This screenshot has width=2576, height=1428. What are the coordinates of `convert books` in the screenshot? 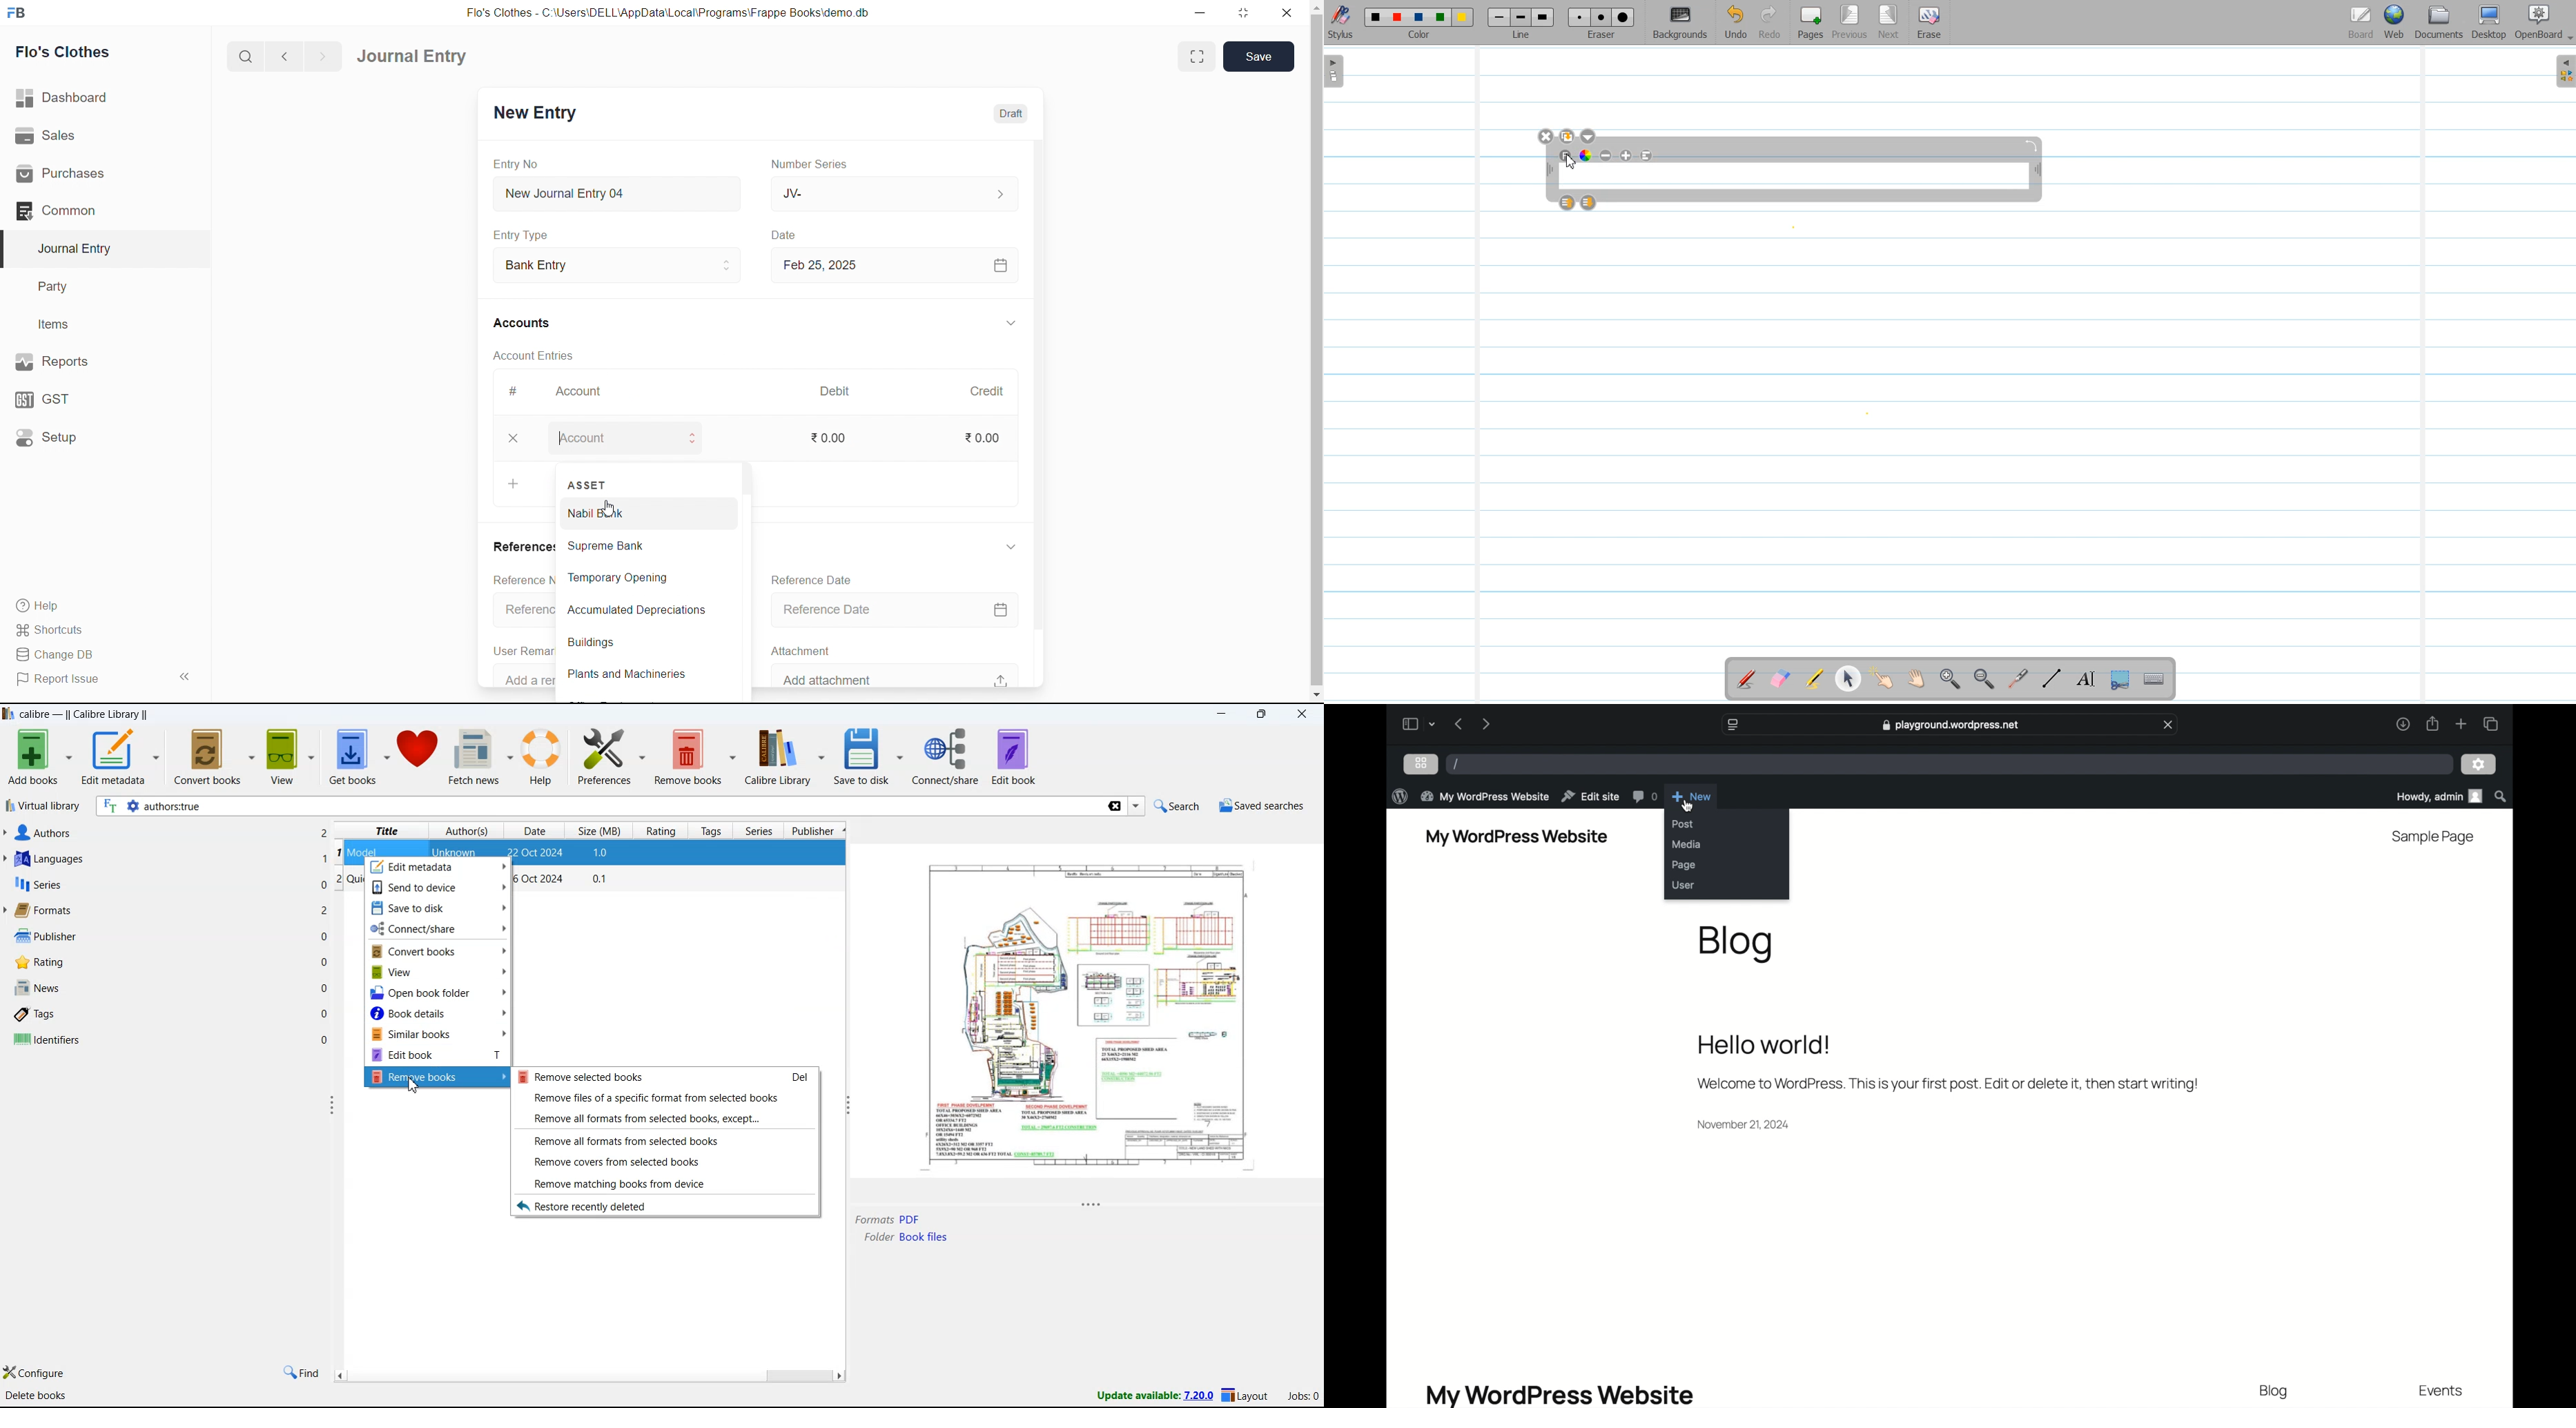 It's located at (216, 756).